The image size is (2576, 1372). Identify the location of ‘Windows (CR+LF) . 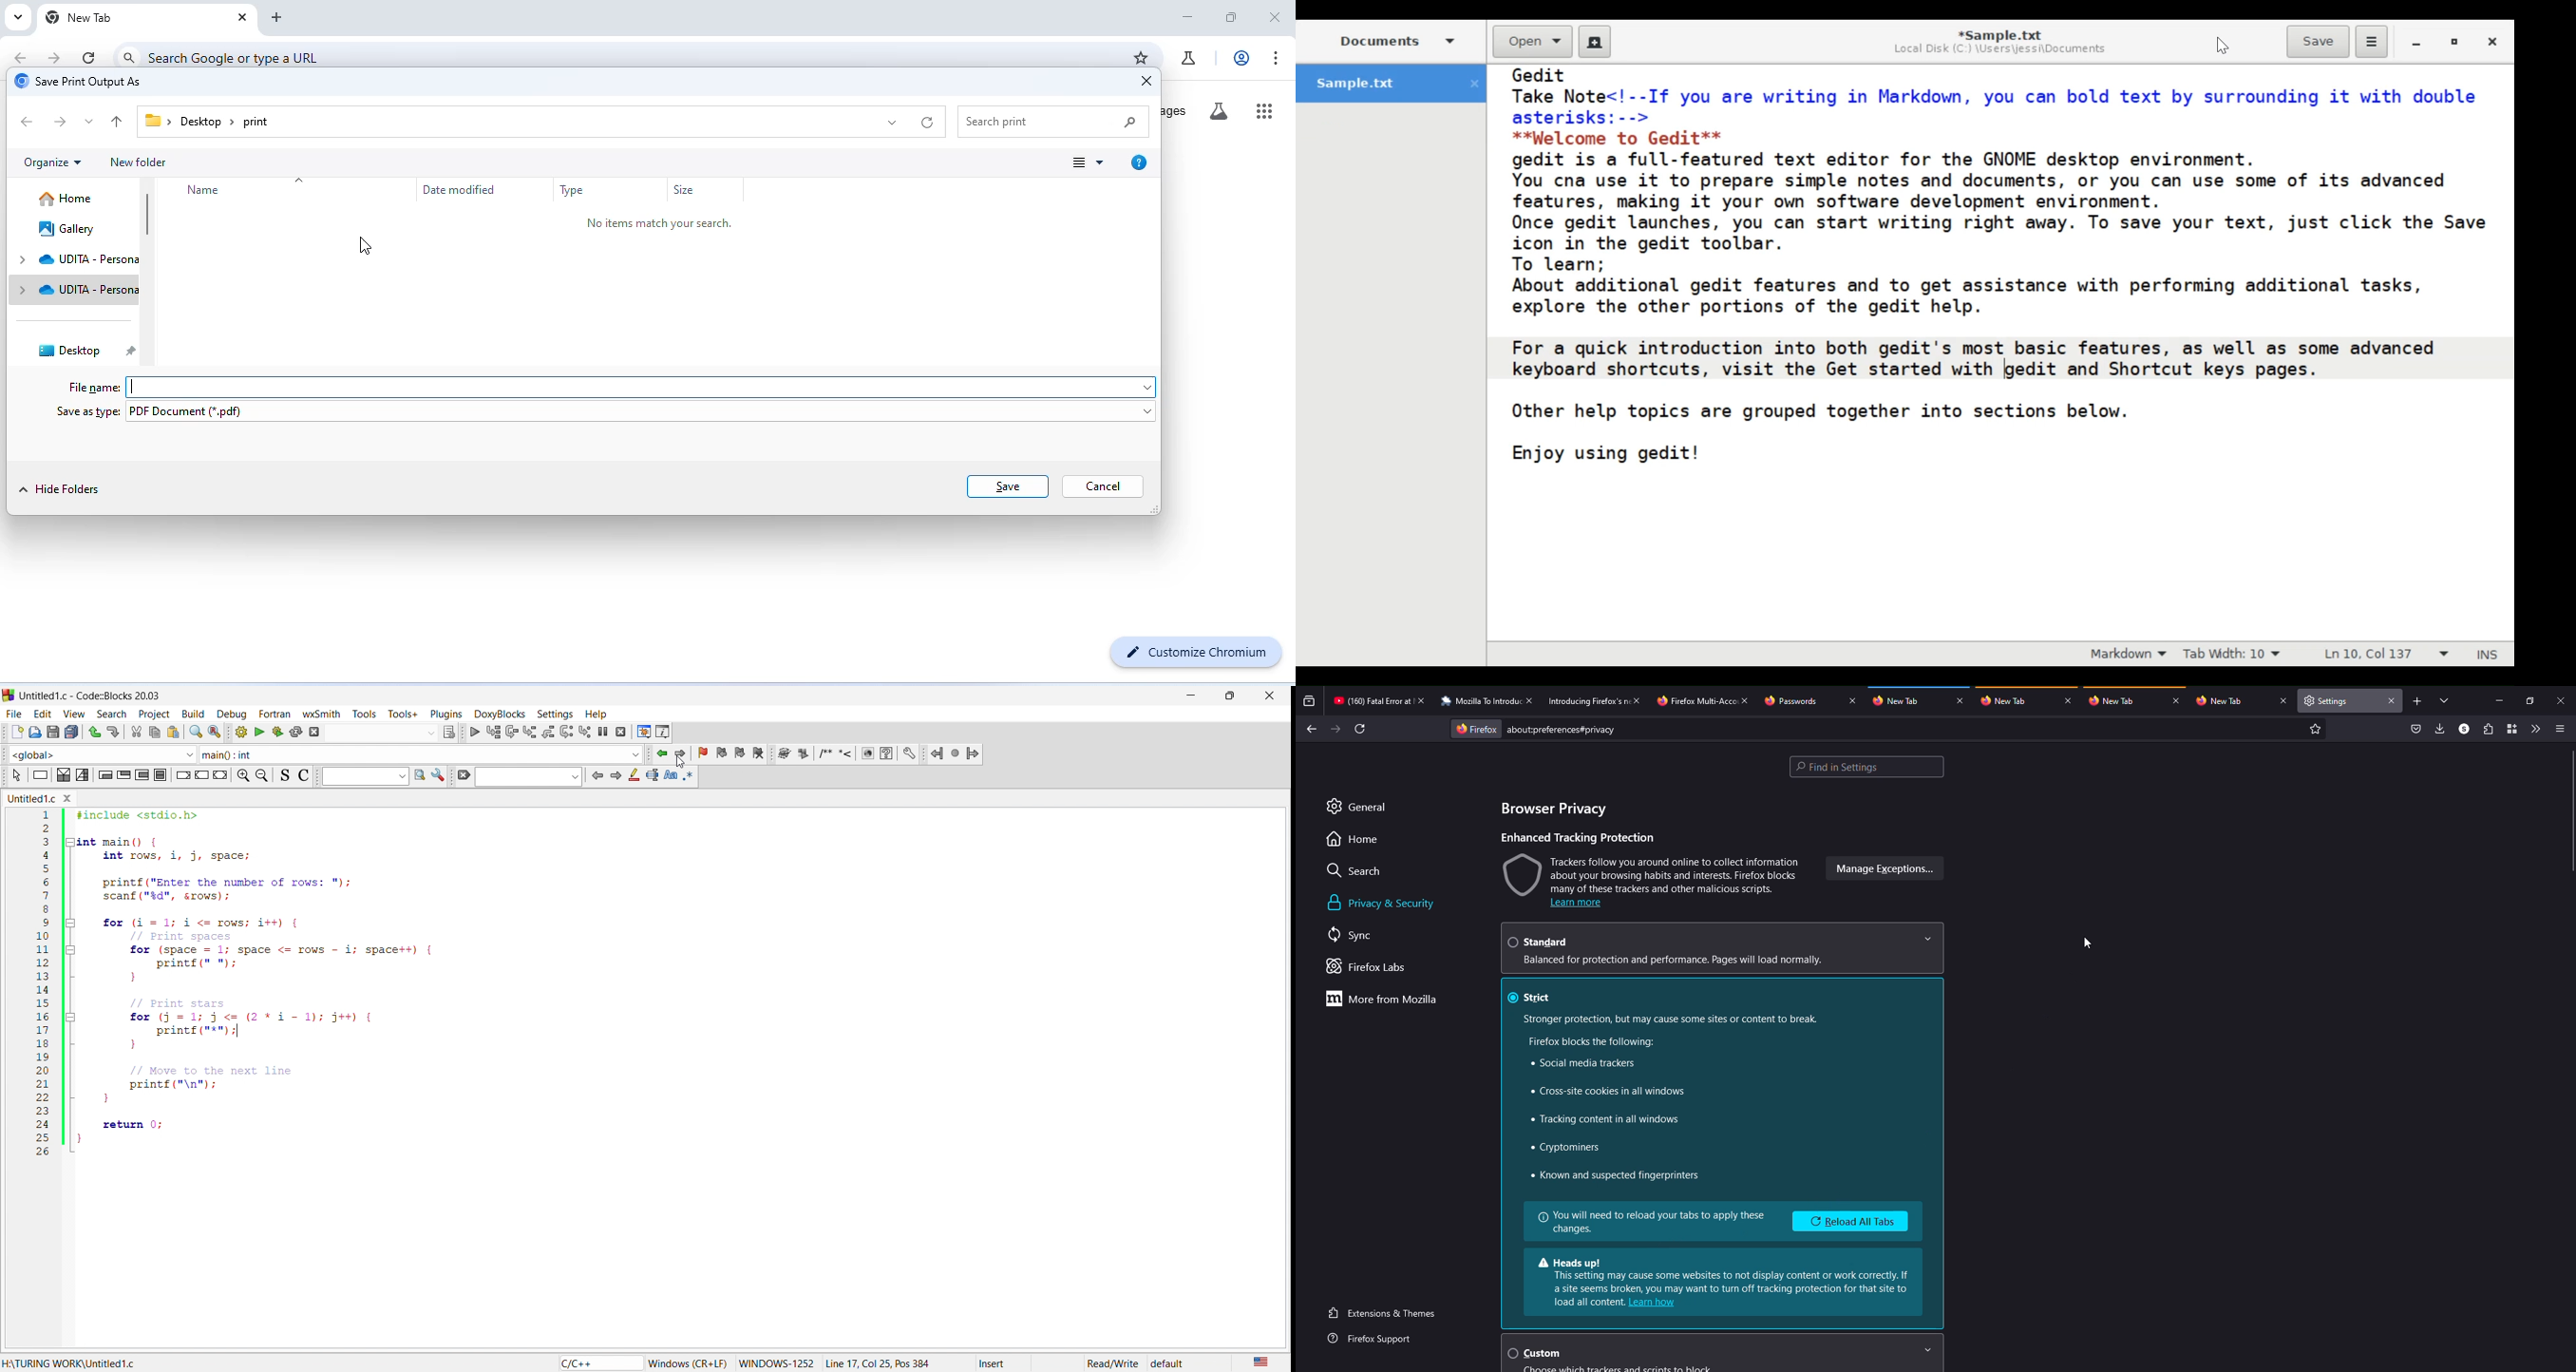
(690, 1361).